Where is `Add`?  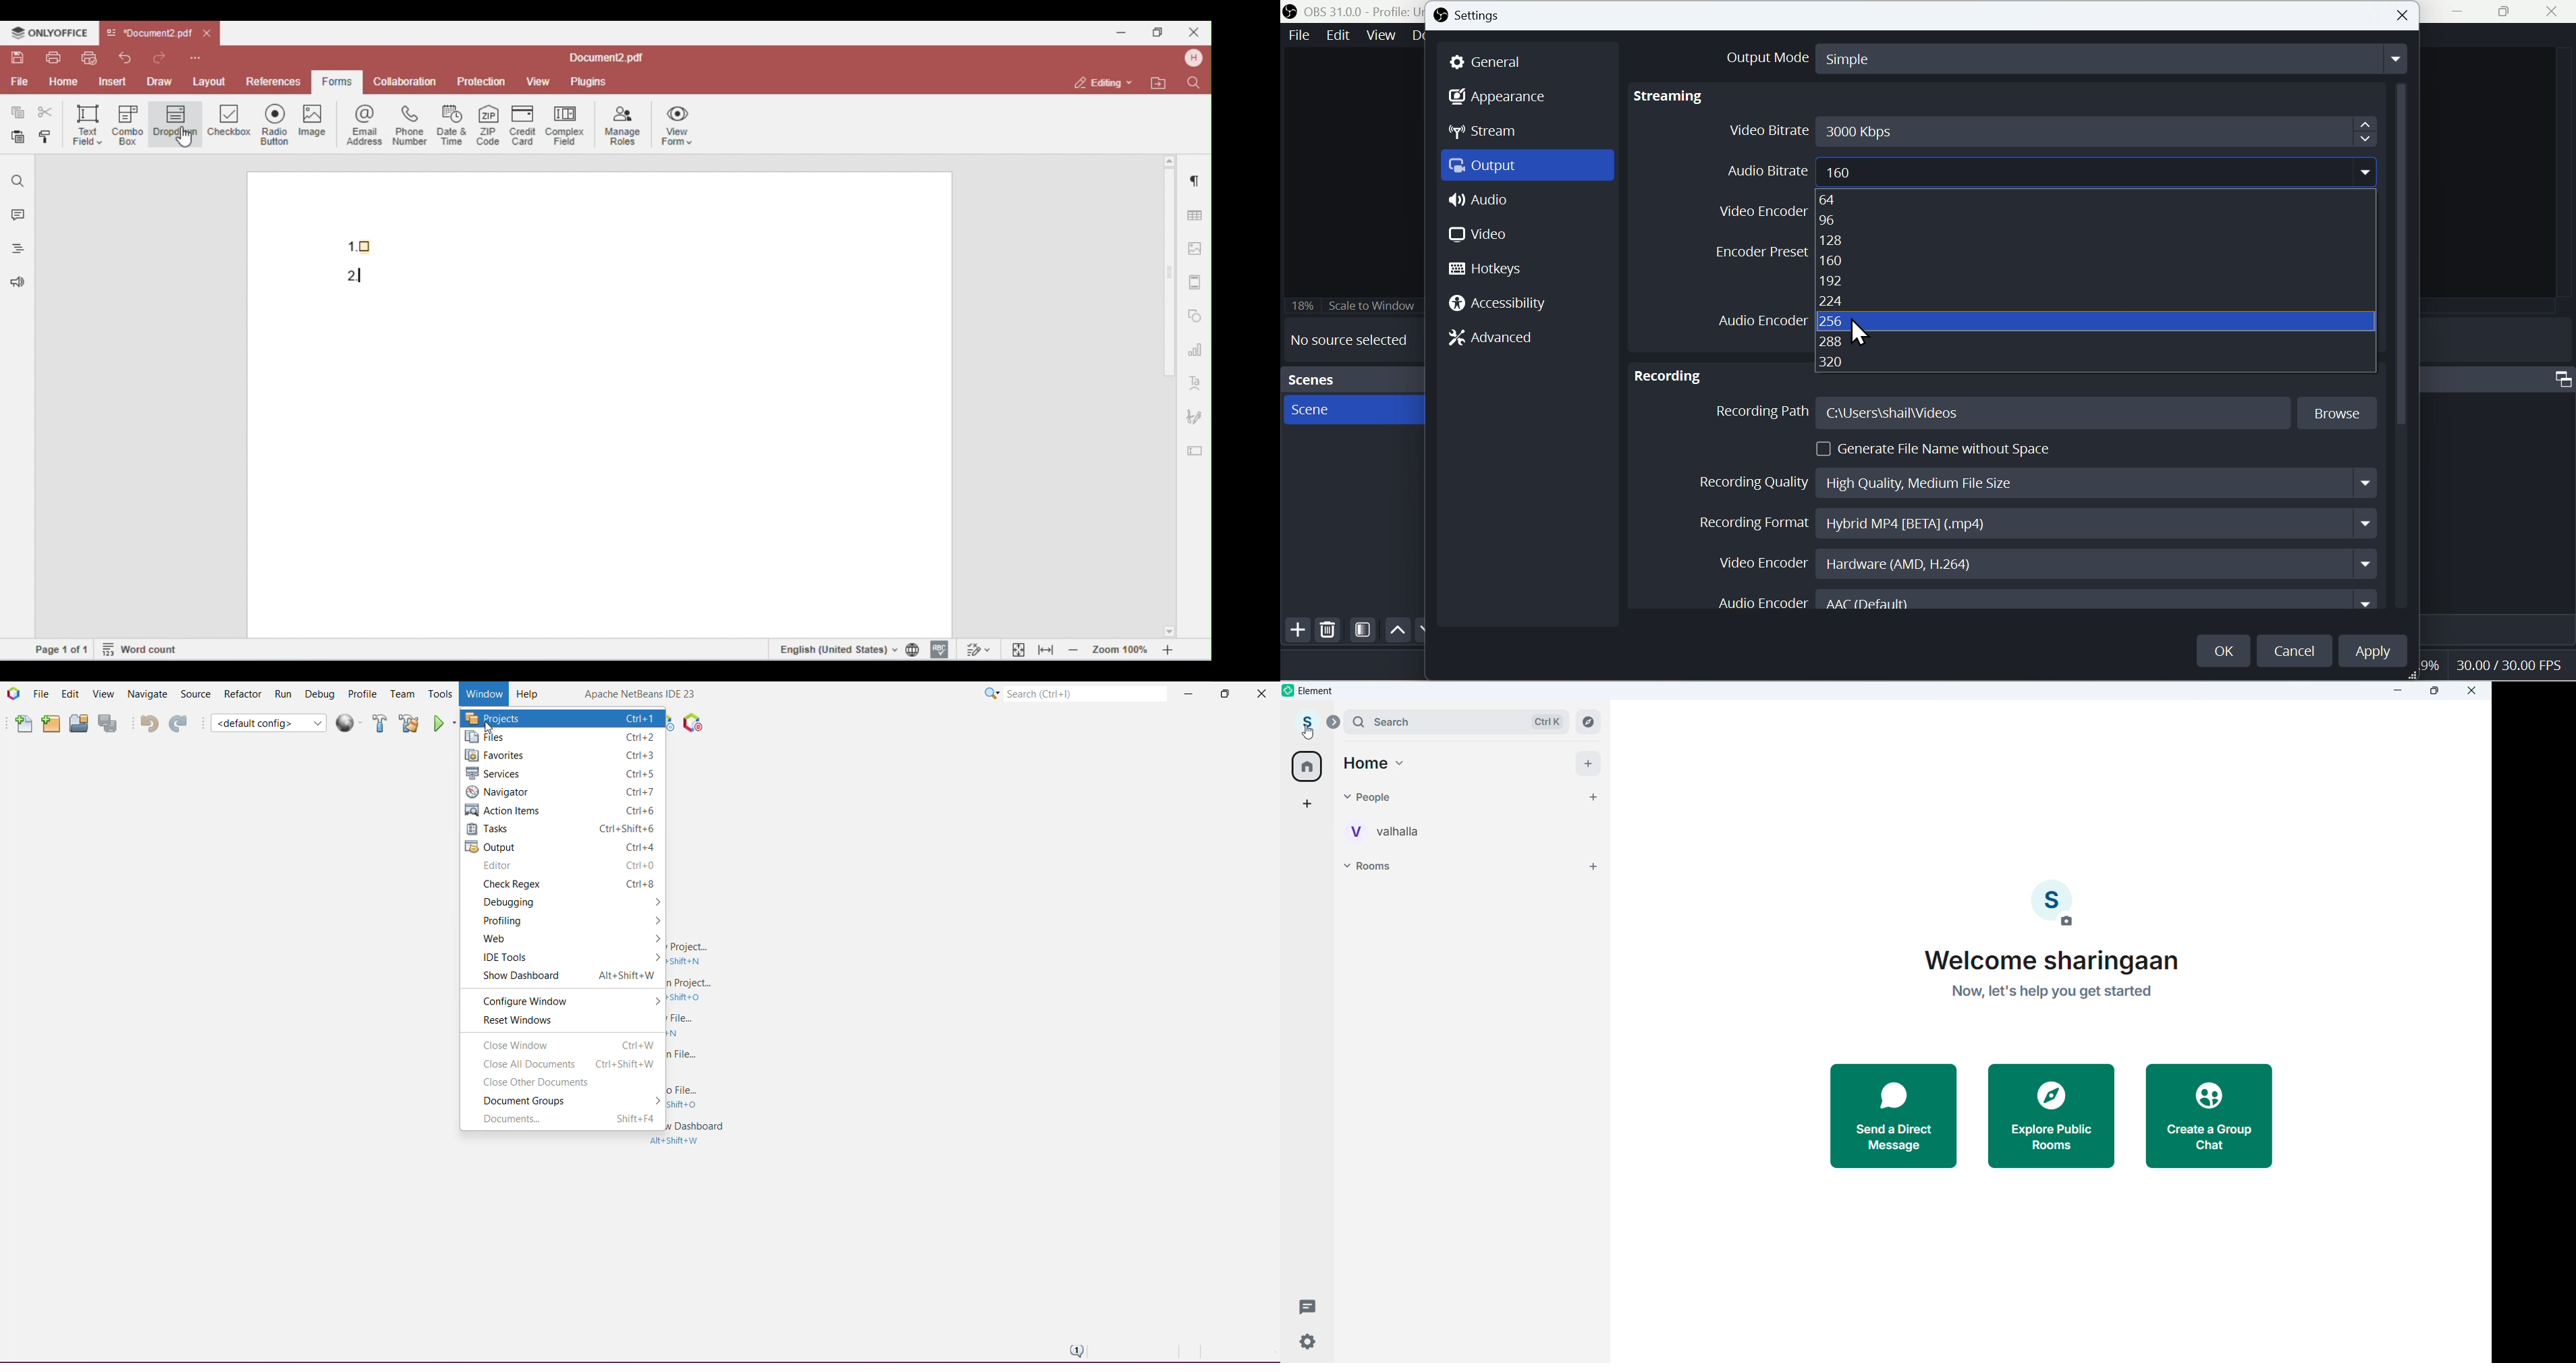
Add is located at coordinates (1296, 633).